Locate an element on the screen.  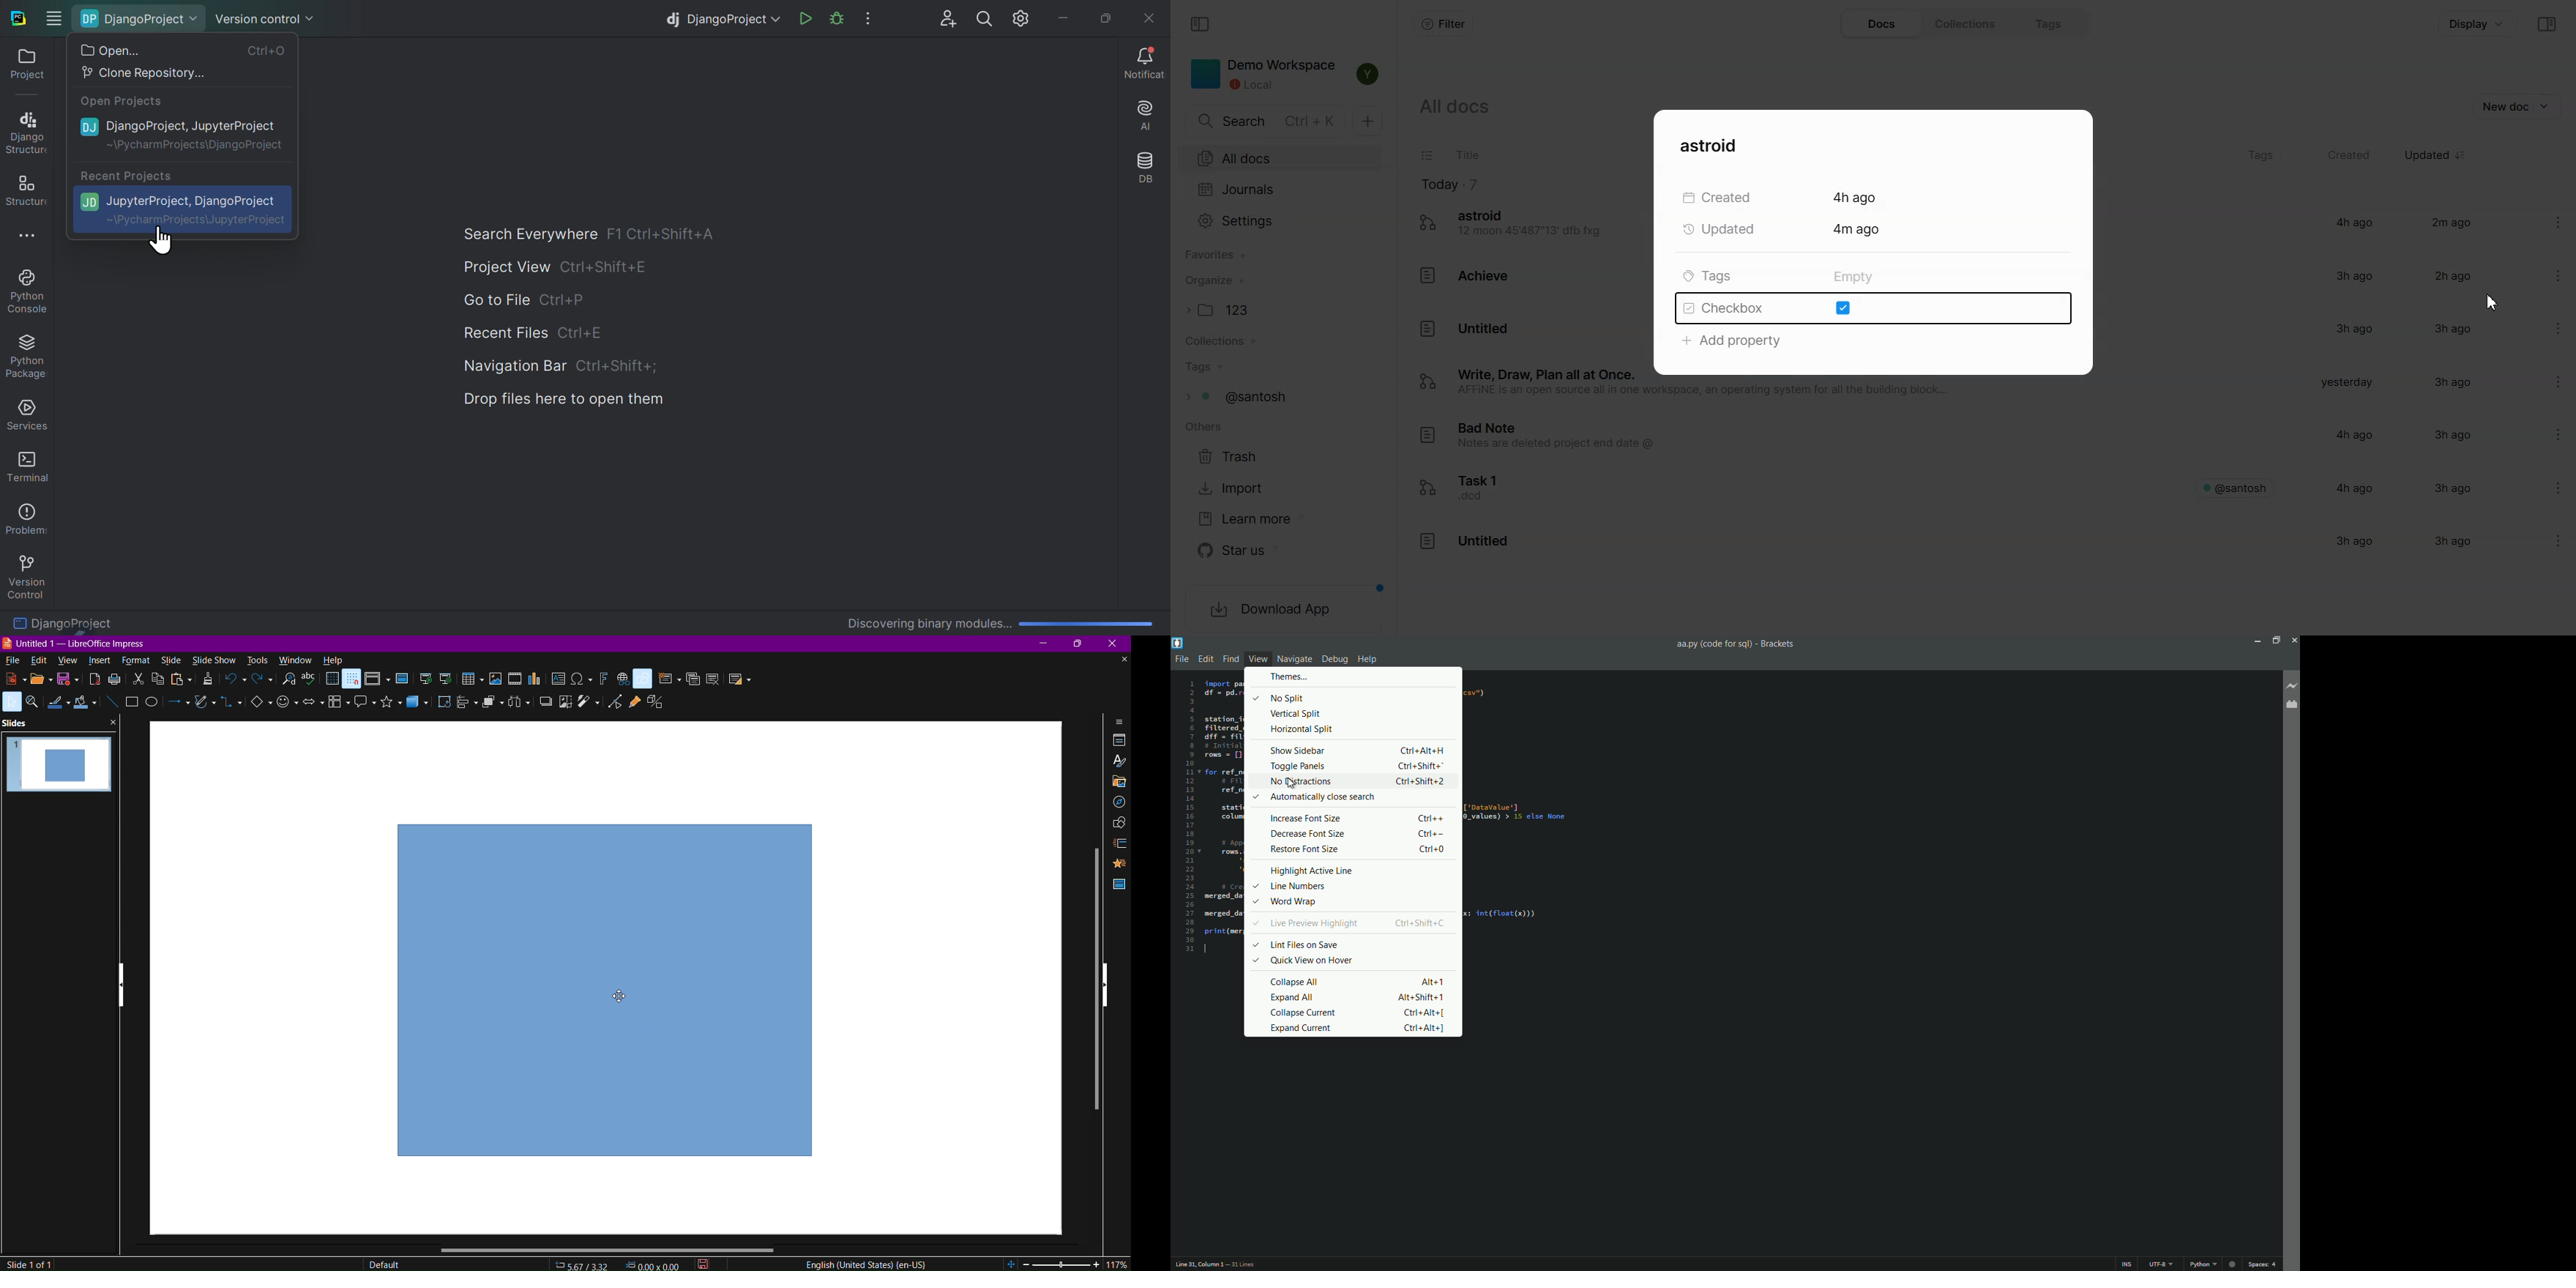
Show Gluepoint Function is located at coordinates (635, 702).